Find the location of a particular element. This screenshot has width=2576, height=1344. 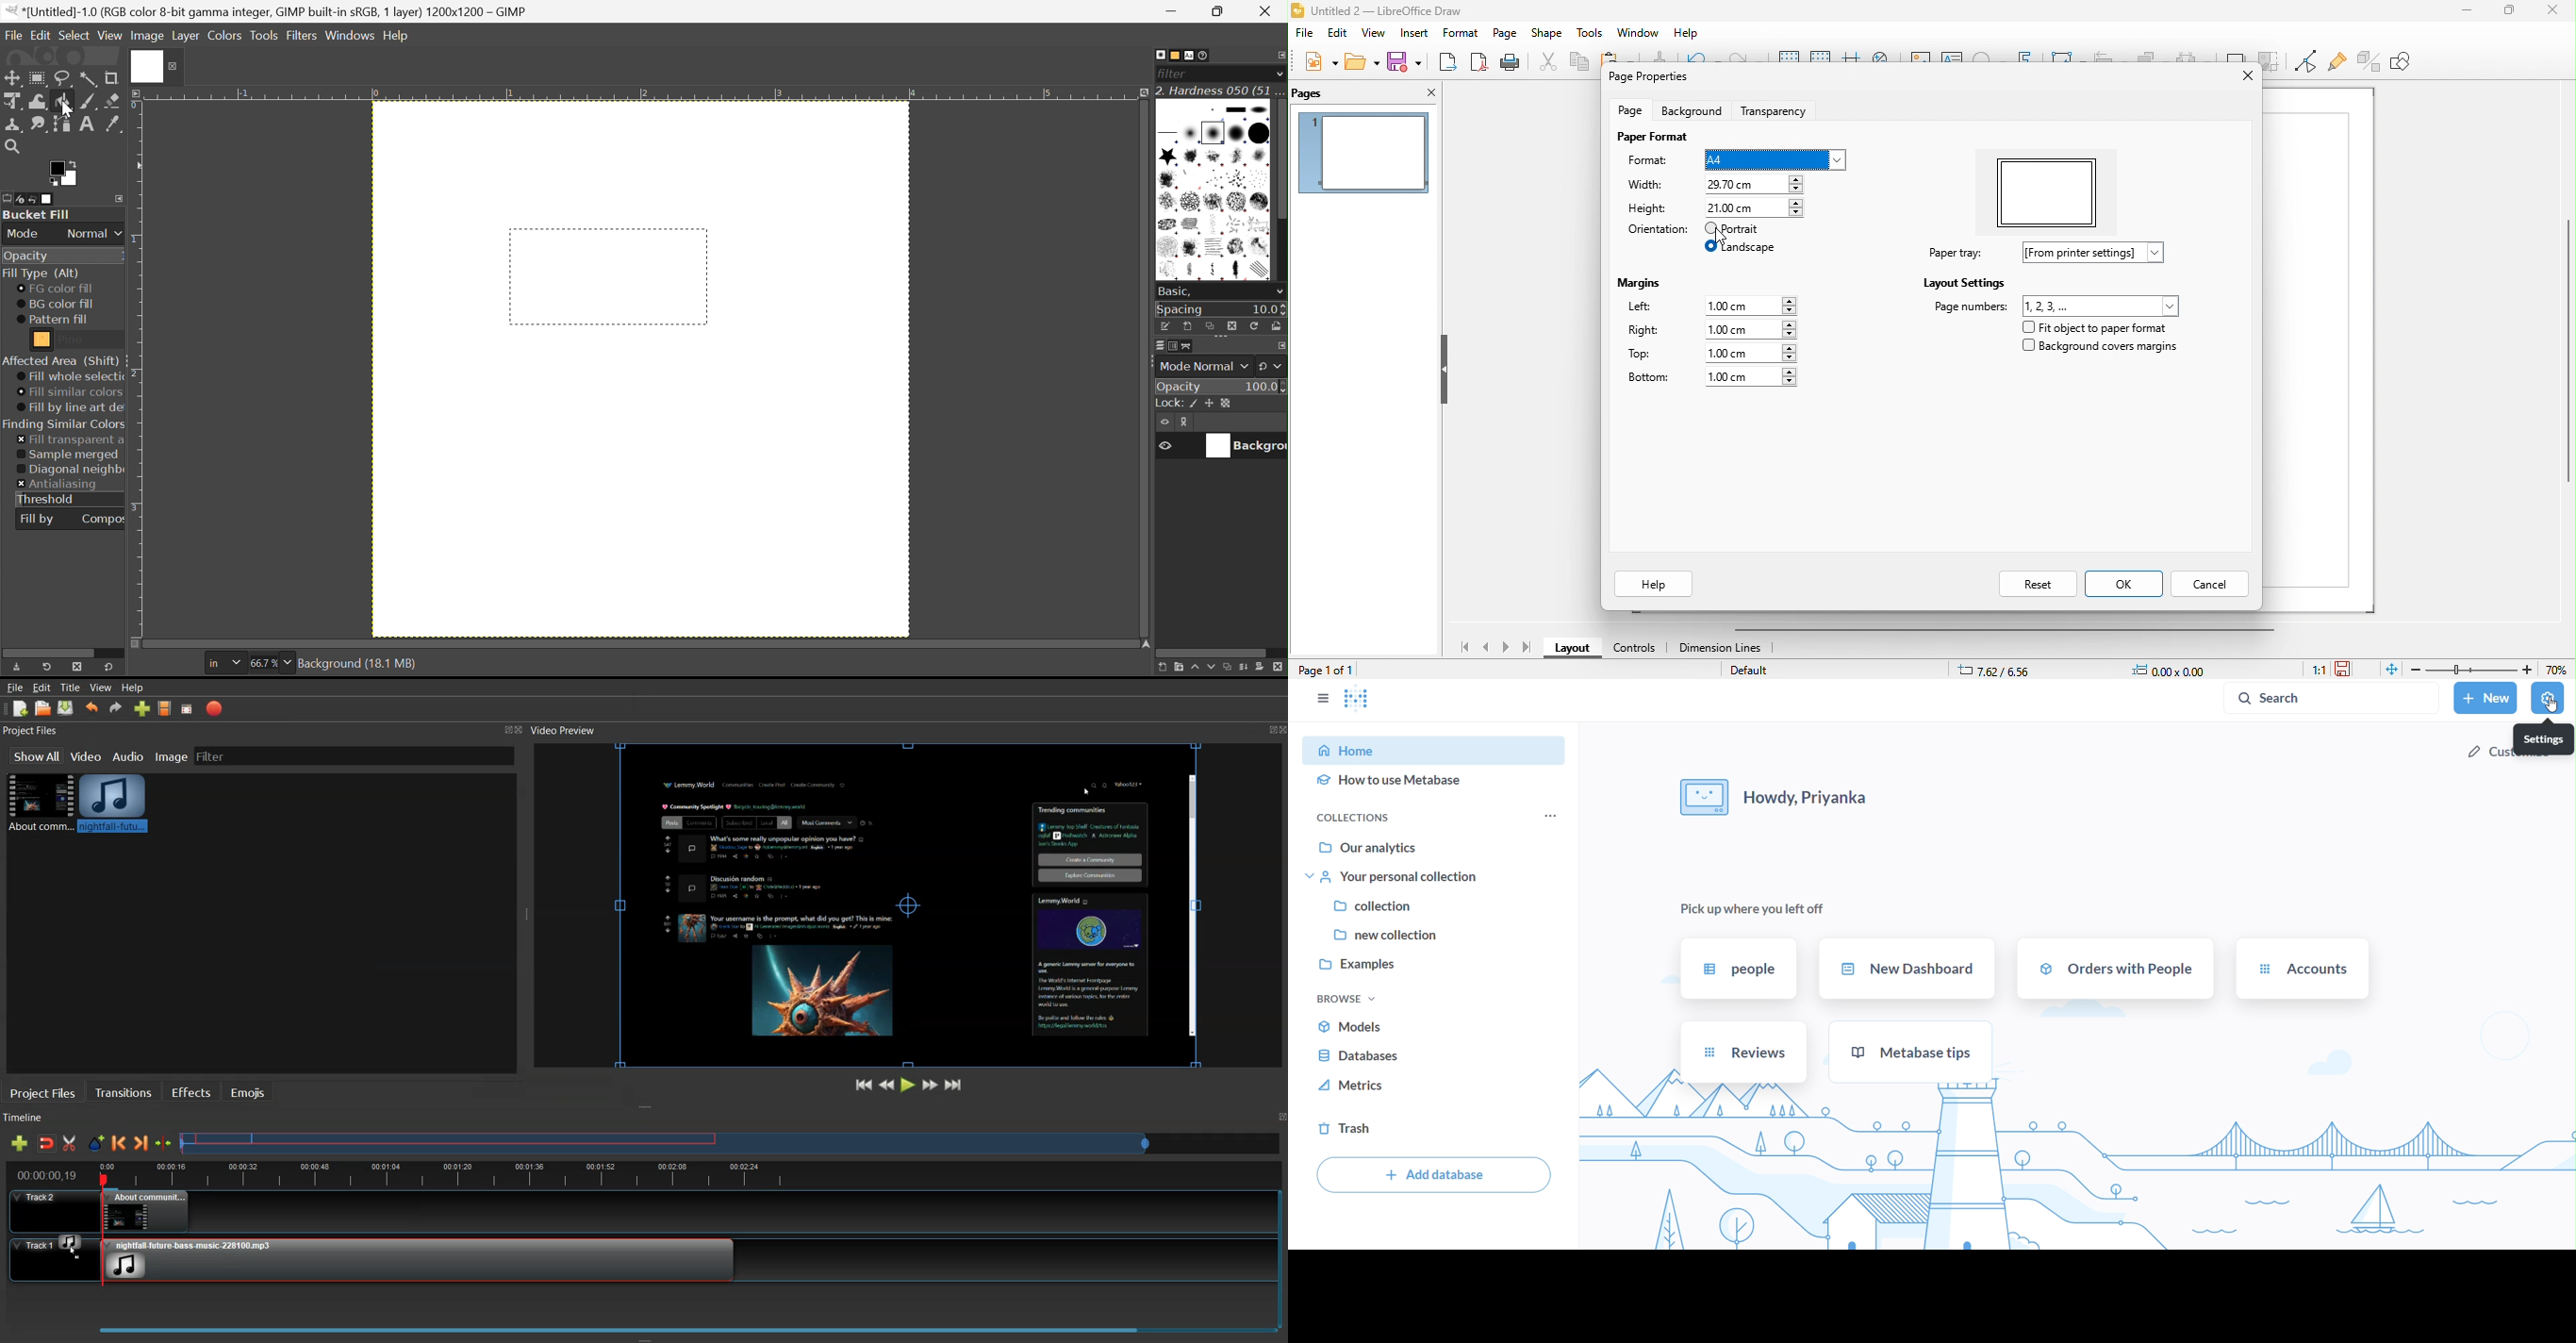

view is located at coordinates (1374, 33).